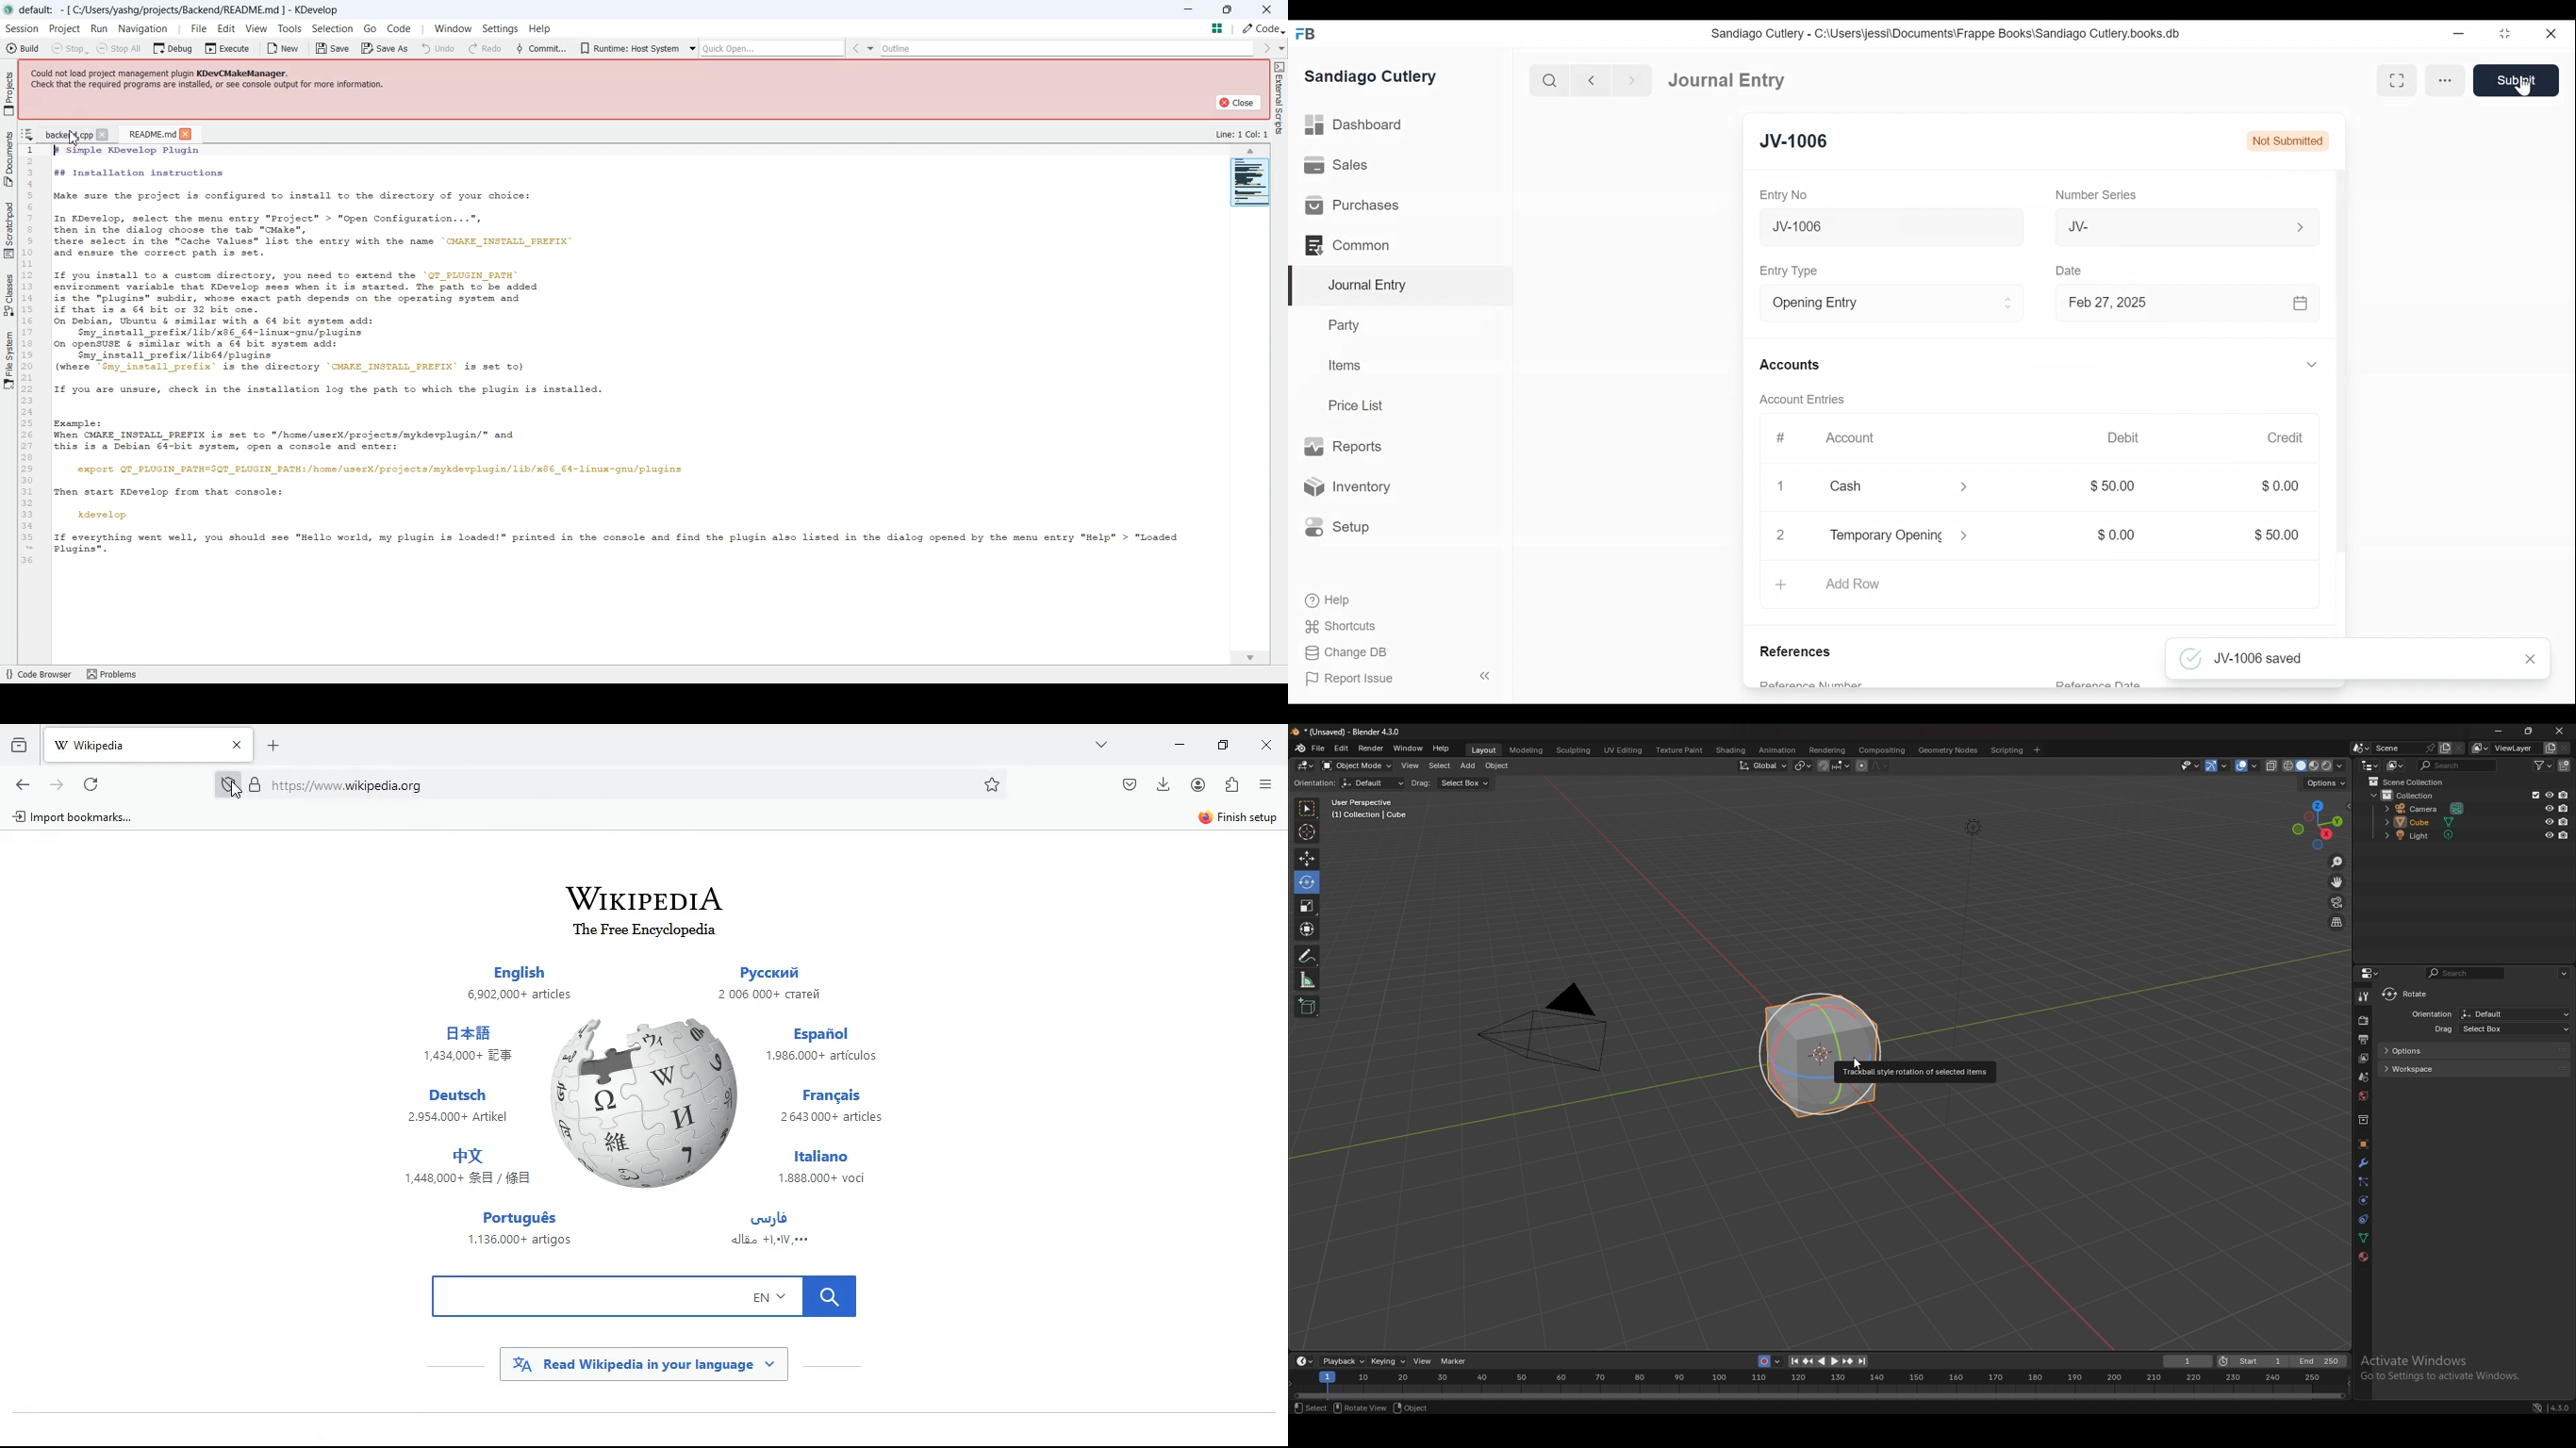 This screenshot has height=1456, width=2576. I want to click on Close, so click(1781, 536).